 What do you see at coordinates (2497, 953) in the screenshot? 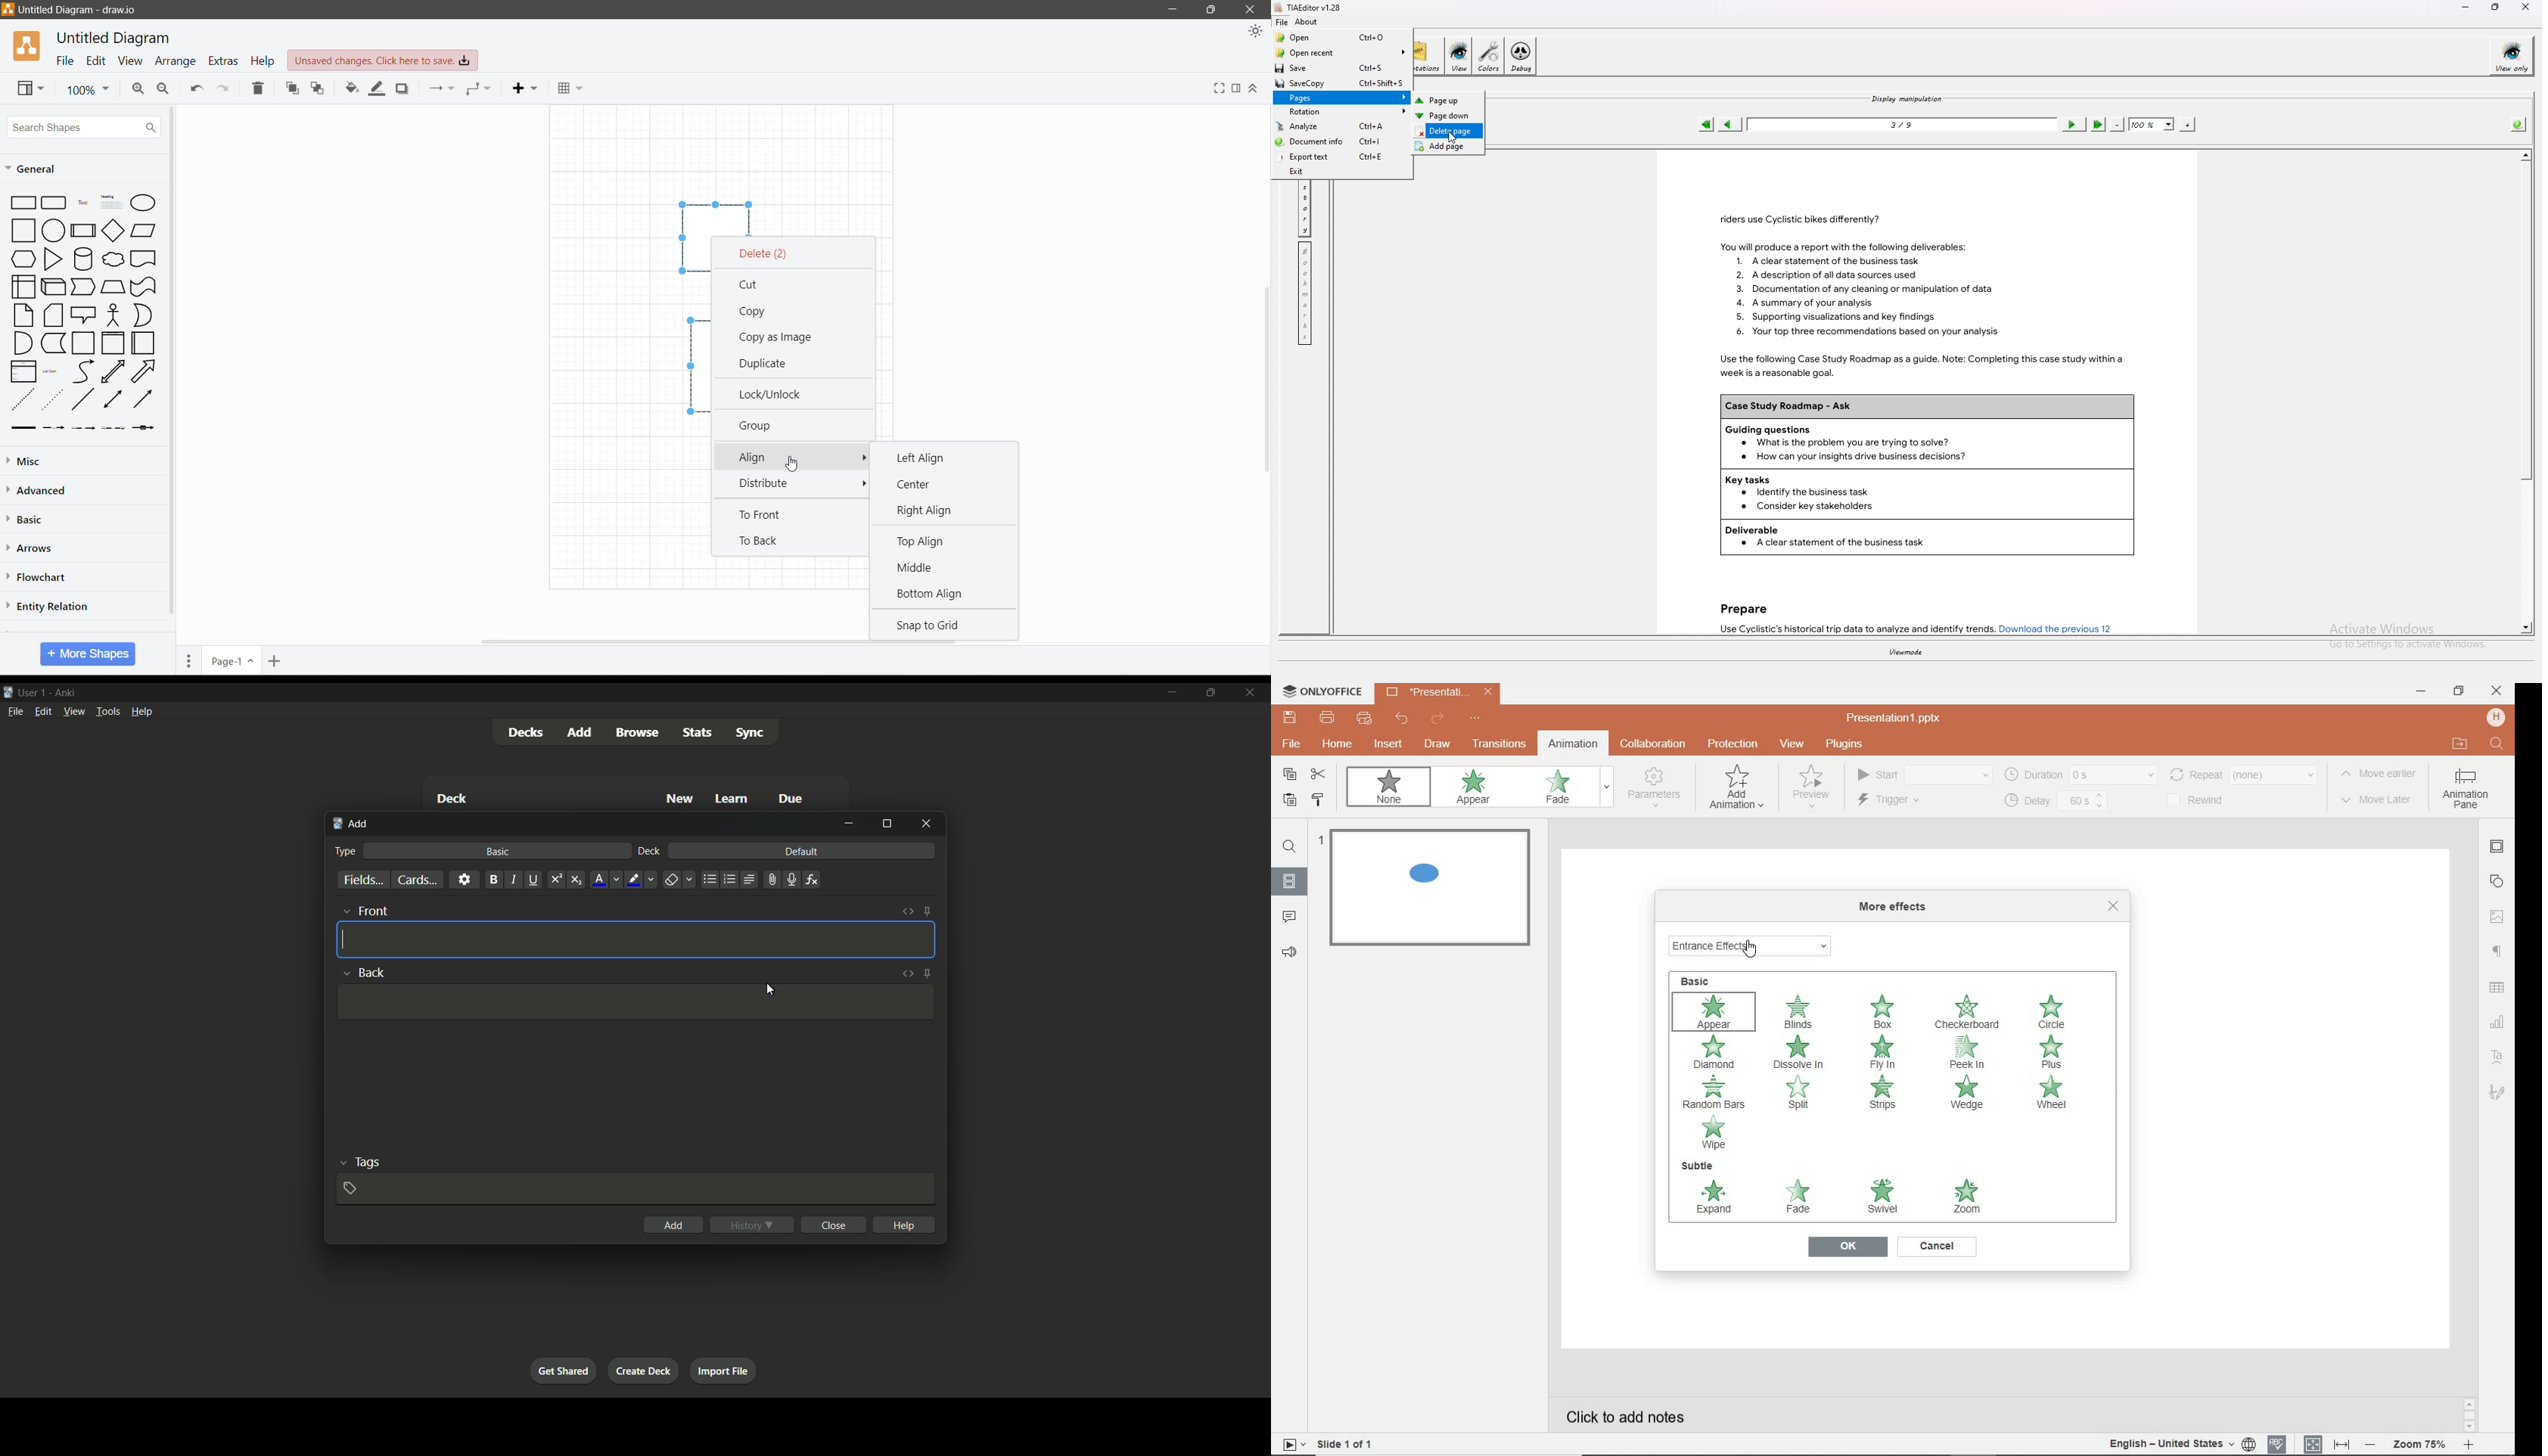
I see `paragraph settings` at bounding box center [2497, 953].